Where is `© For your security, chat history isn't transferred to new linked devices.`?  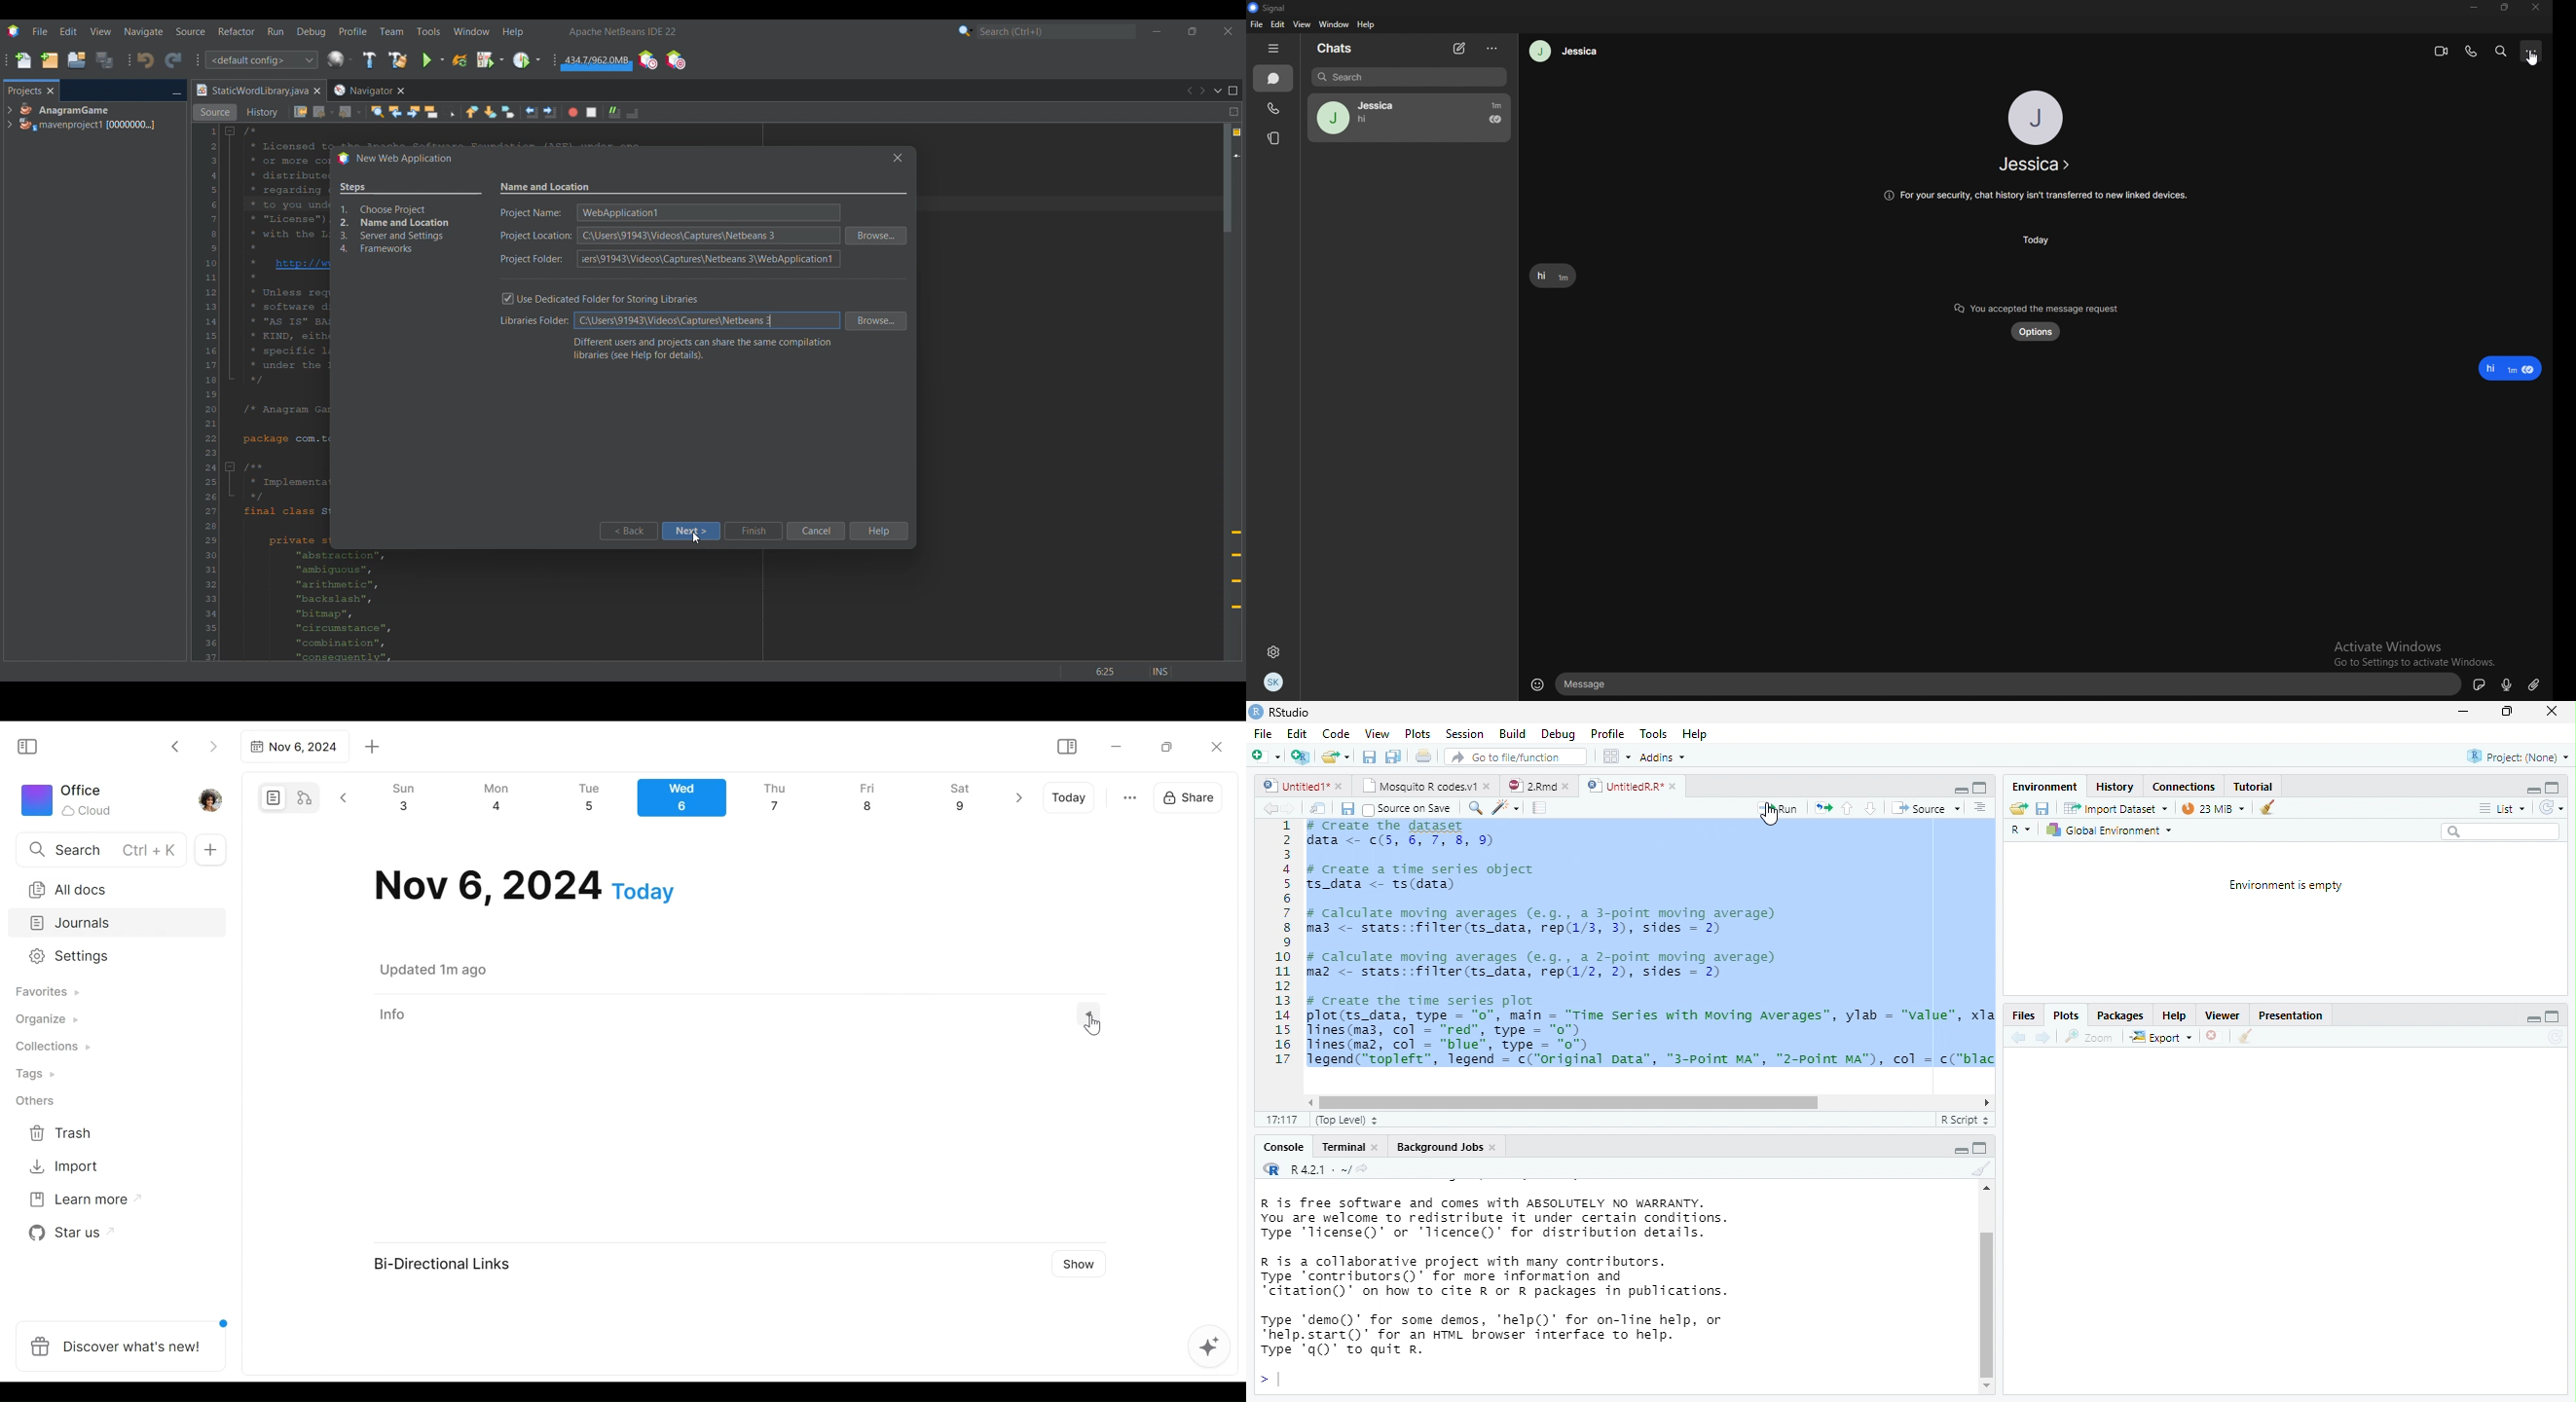
© For your security, chat history isn't transferred to new linked devices. is located at coordinates (2034, 196).